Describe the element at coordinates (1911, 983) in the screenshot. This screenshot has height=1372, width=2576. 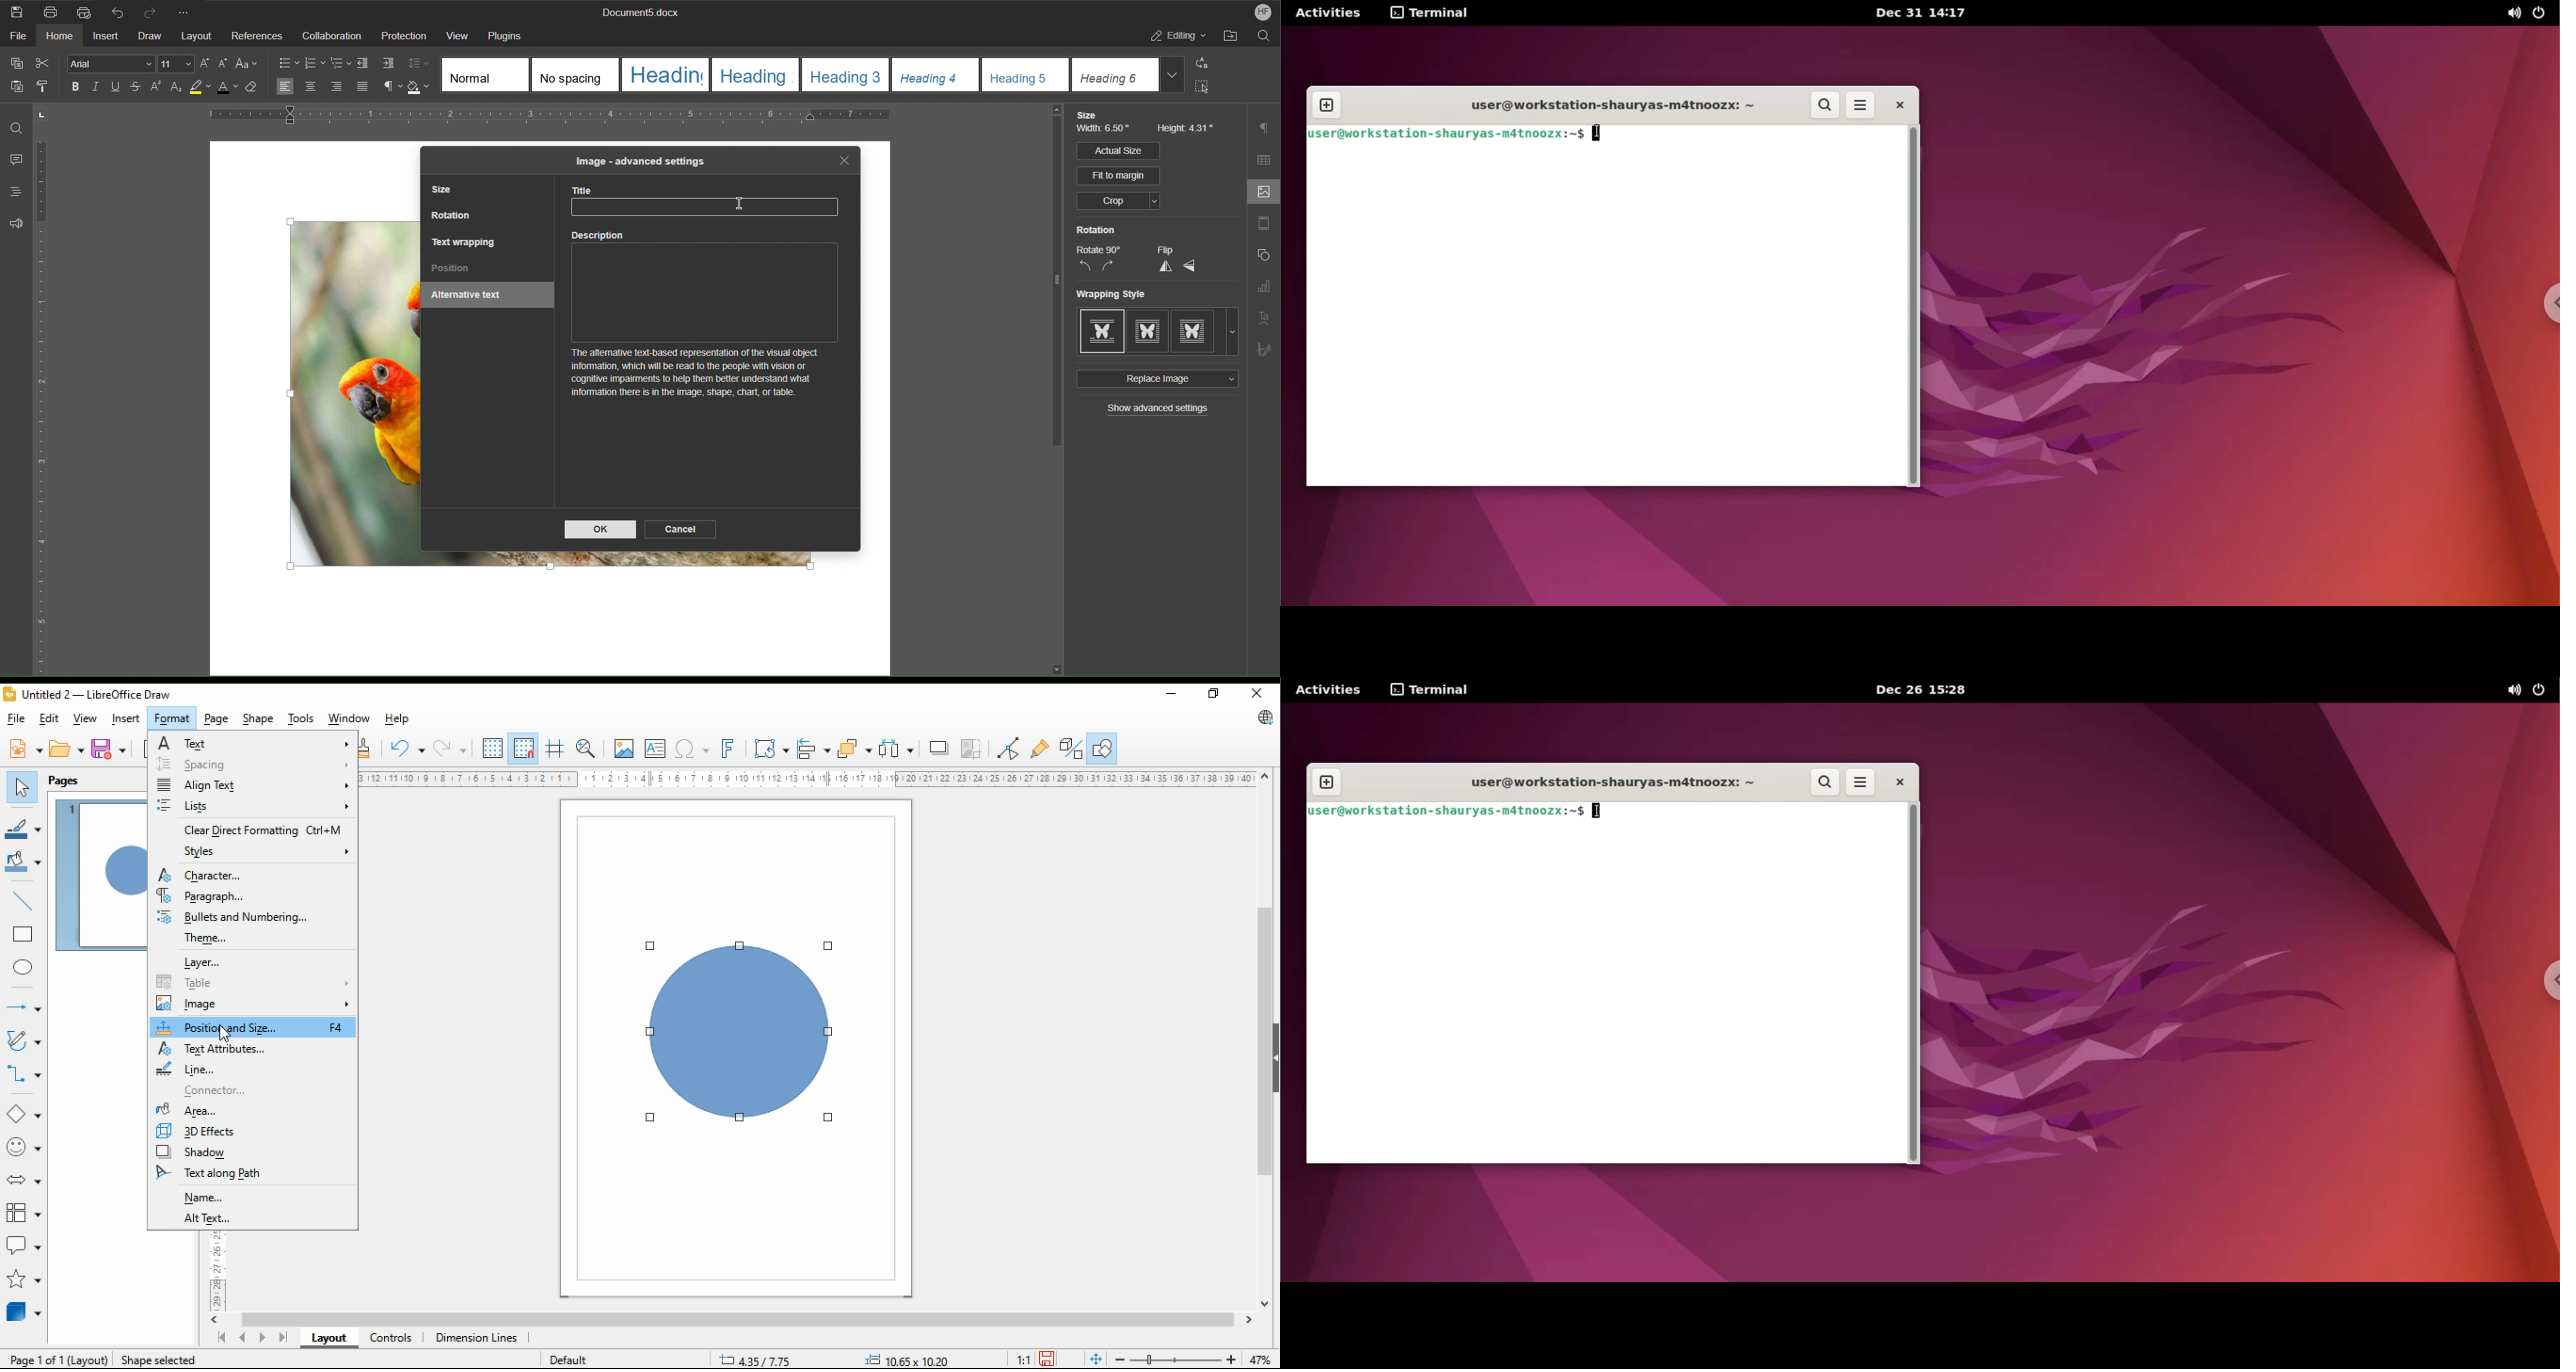
I see `scrollbar` at that location.